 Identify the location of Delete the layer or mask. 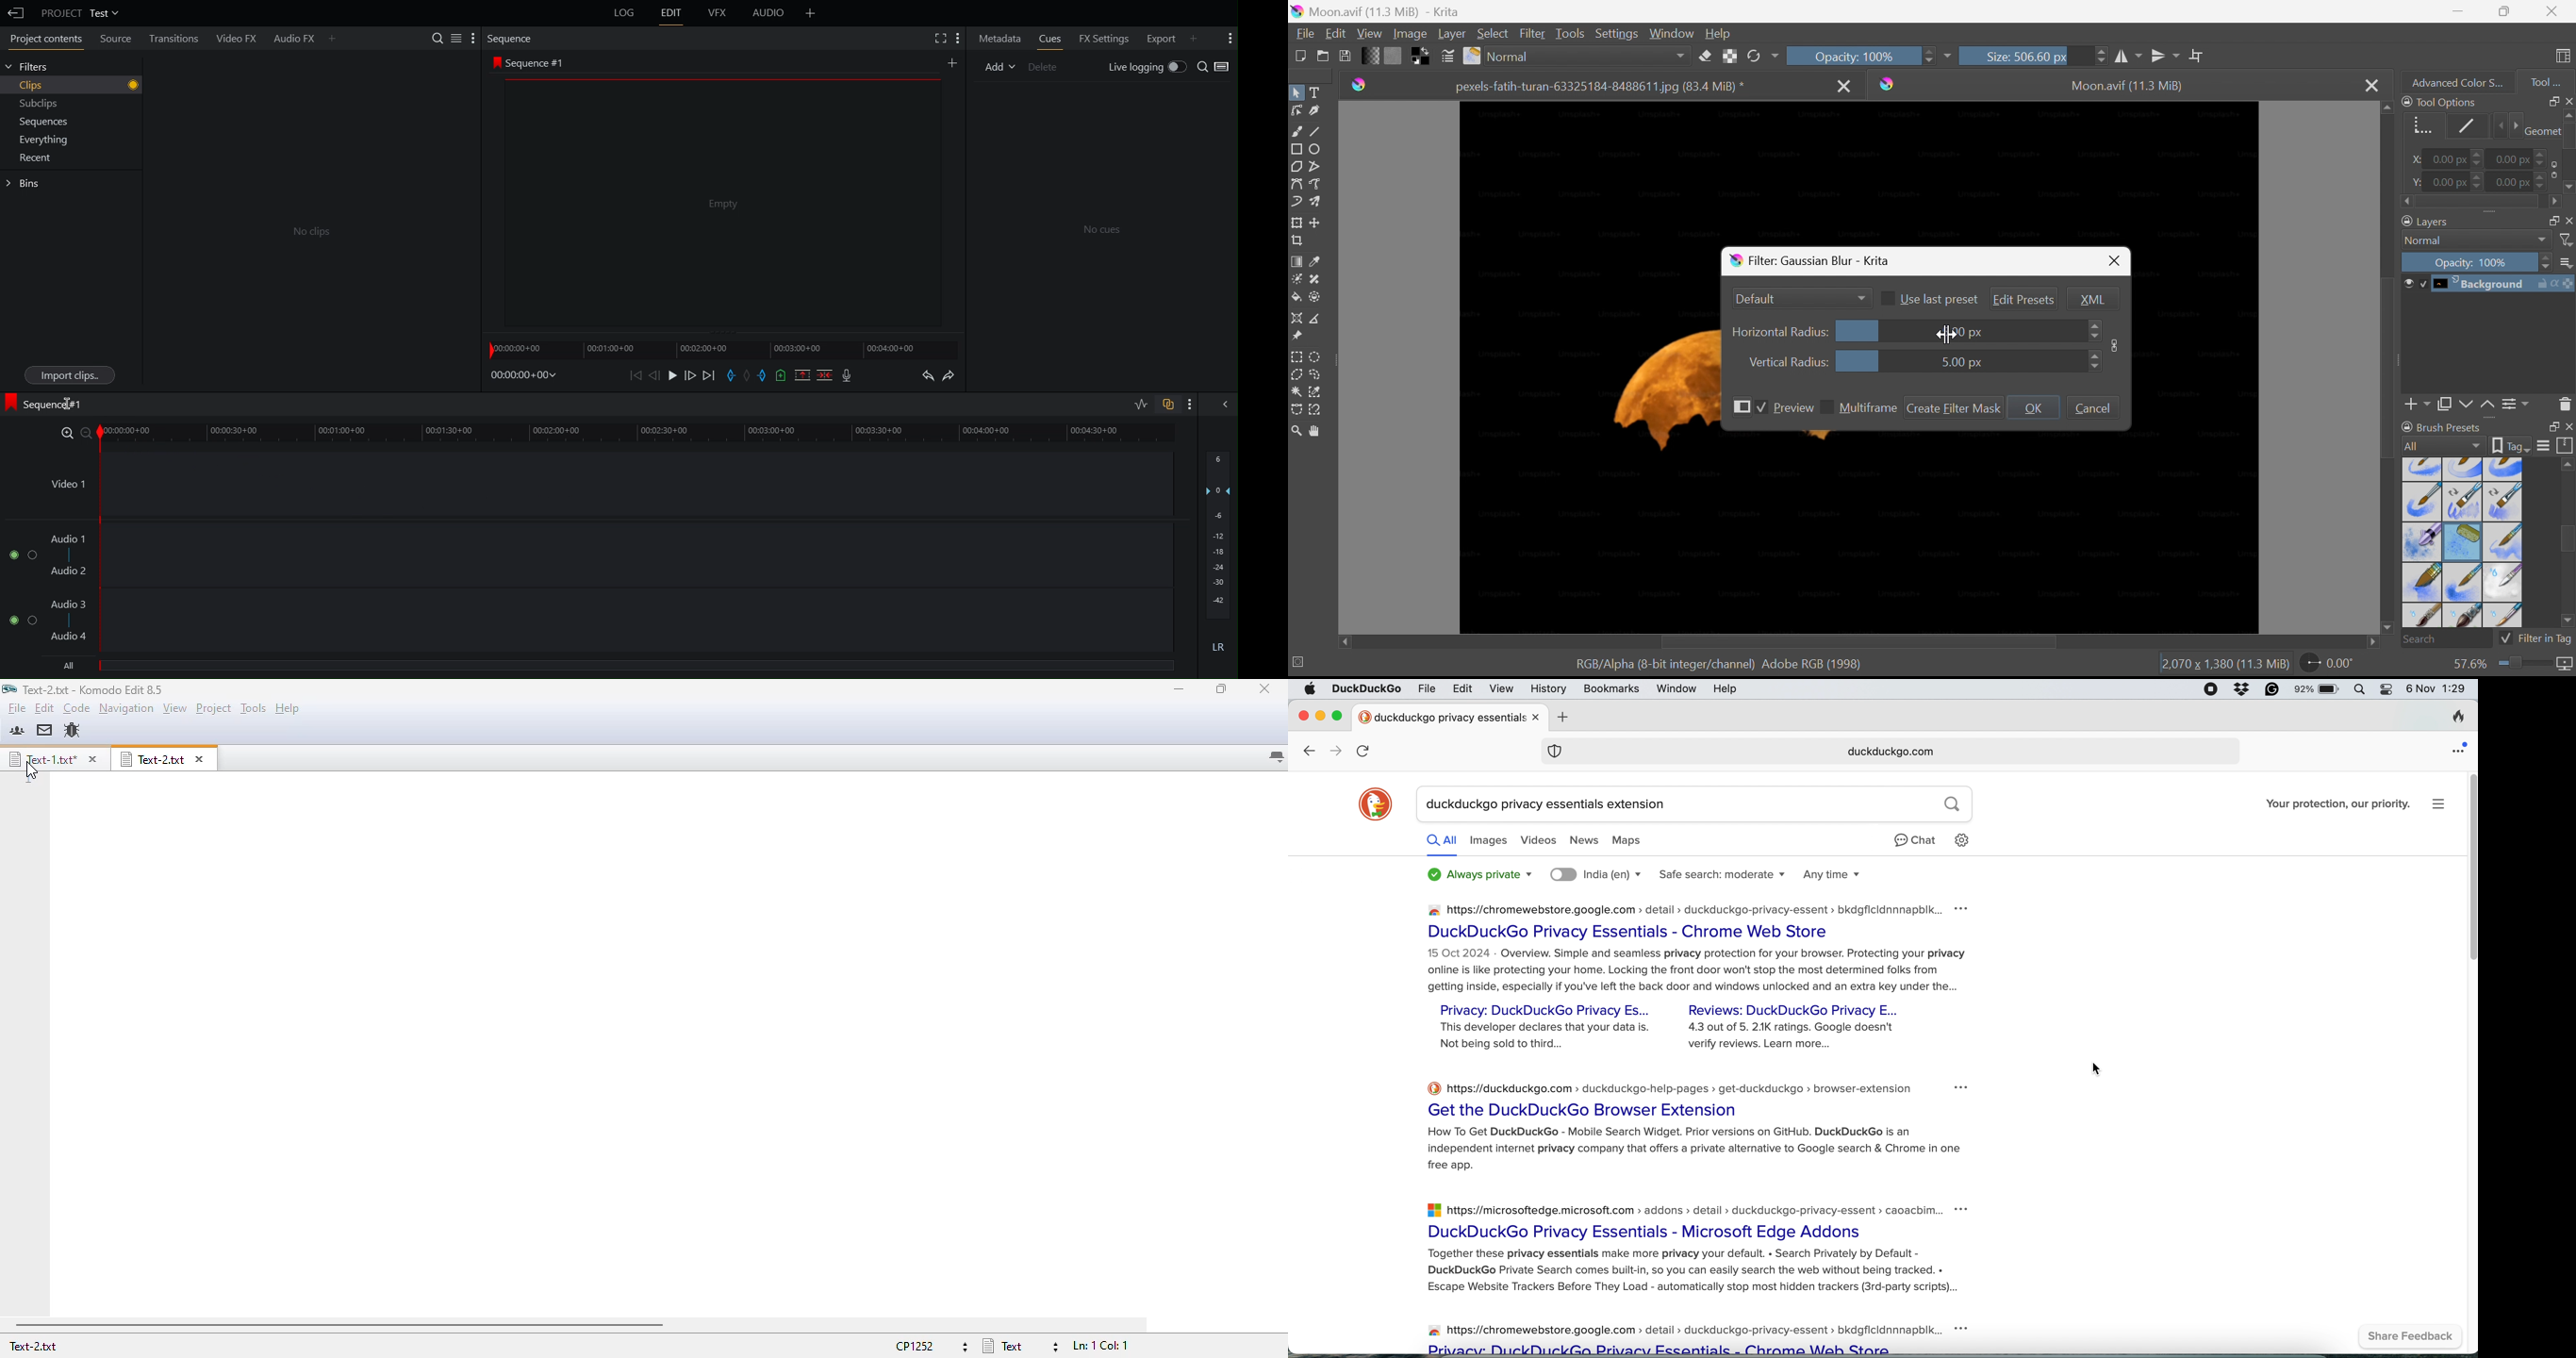
(2565, 407).